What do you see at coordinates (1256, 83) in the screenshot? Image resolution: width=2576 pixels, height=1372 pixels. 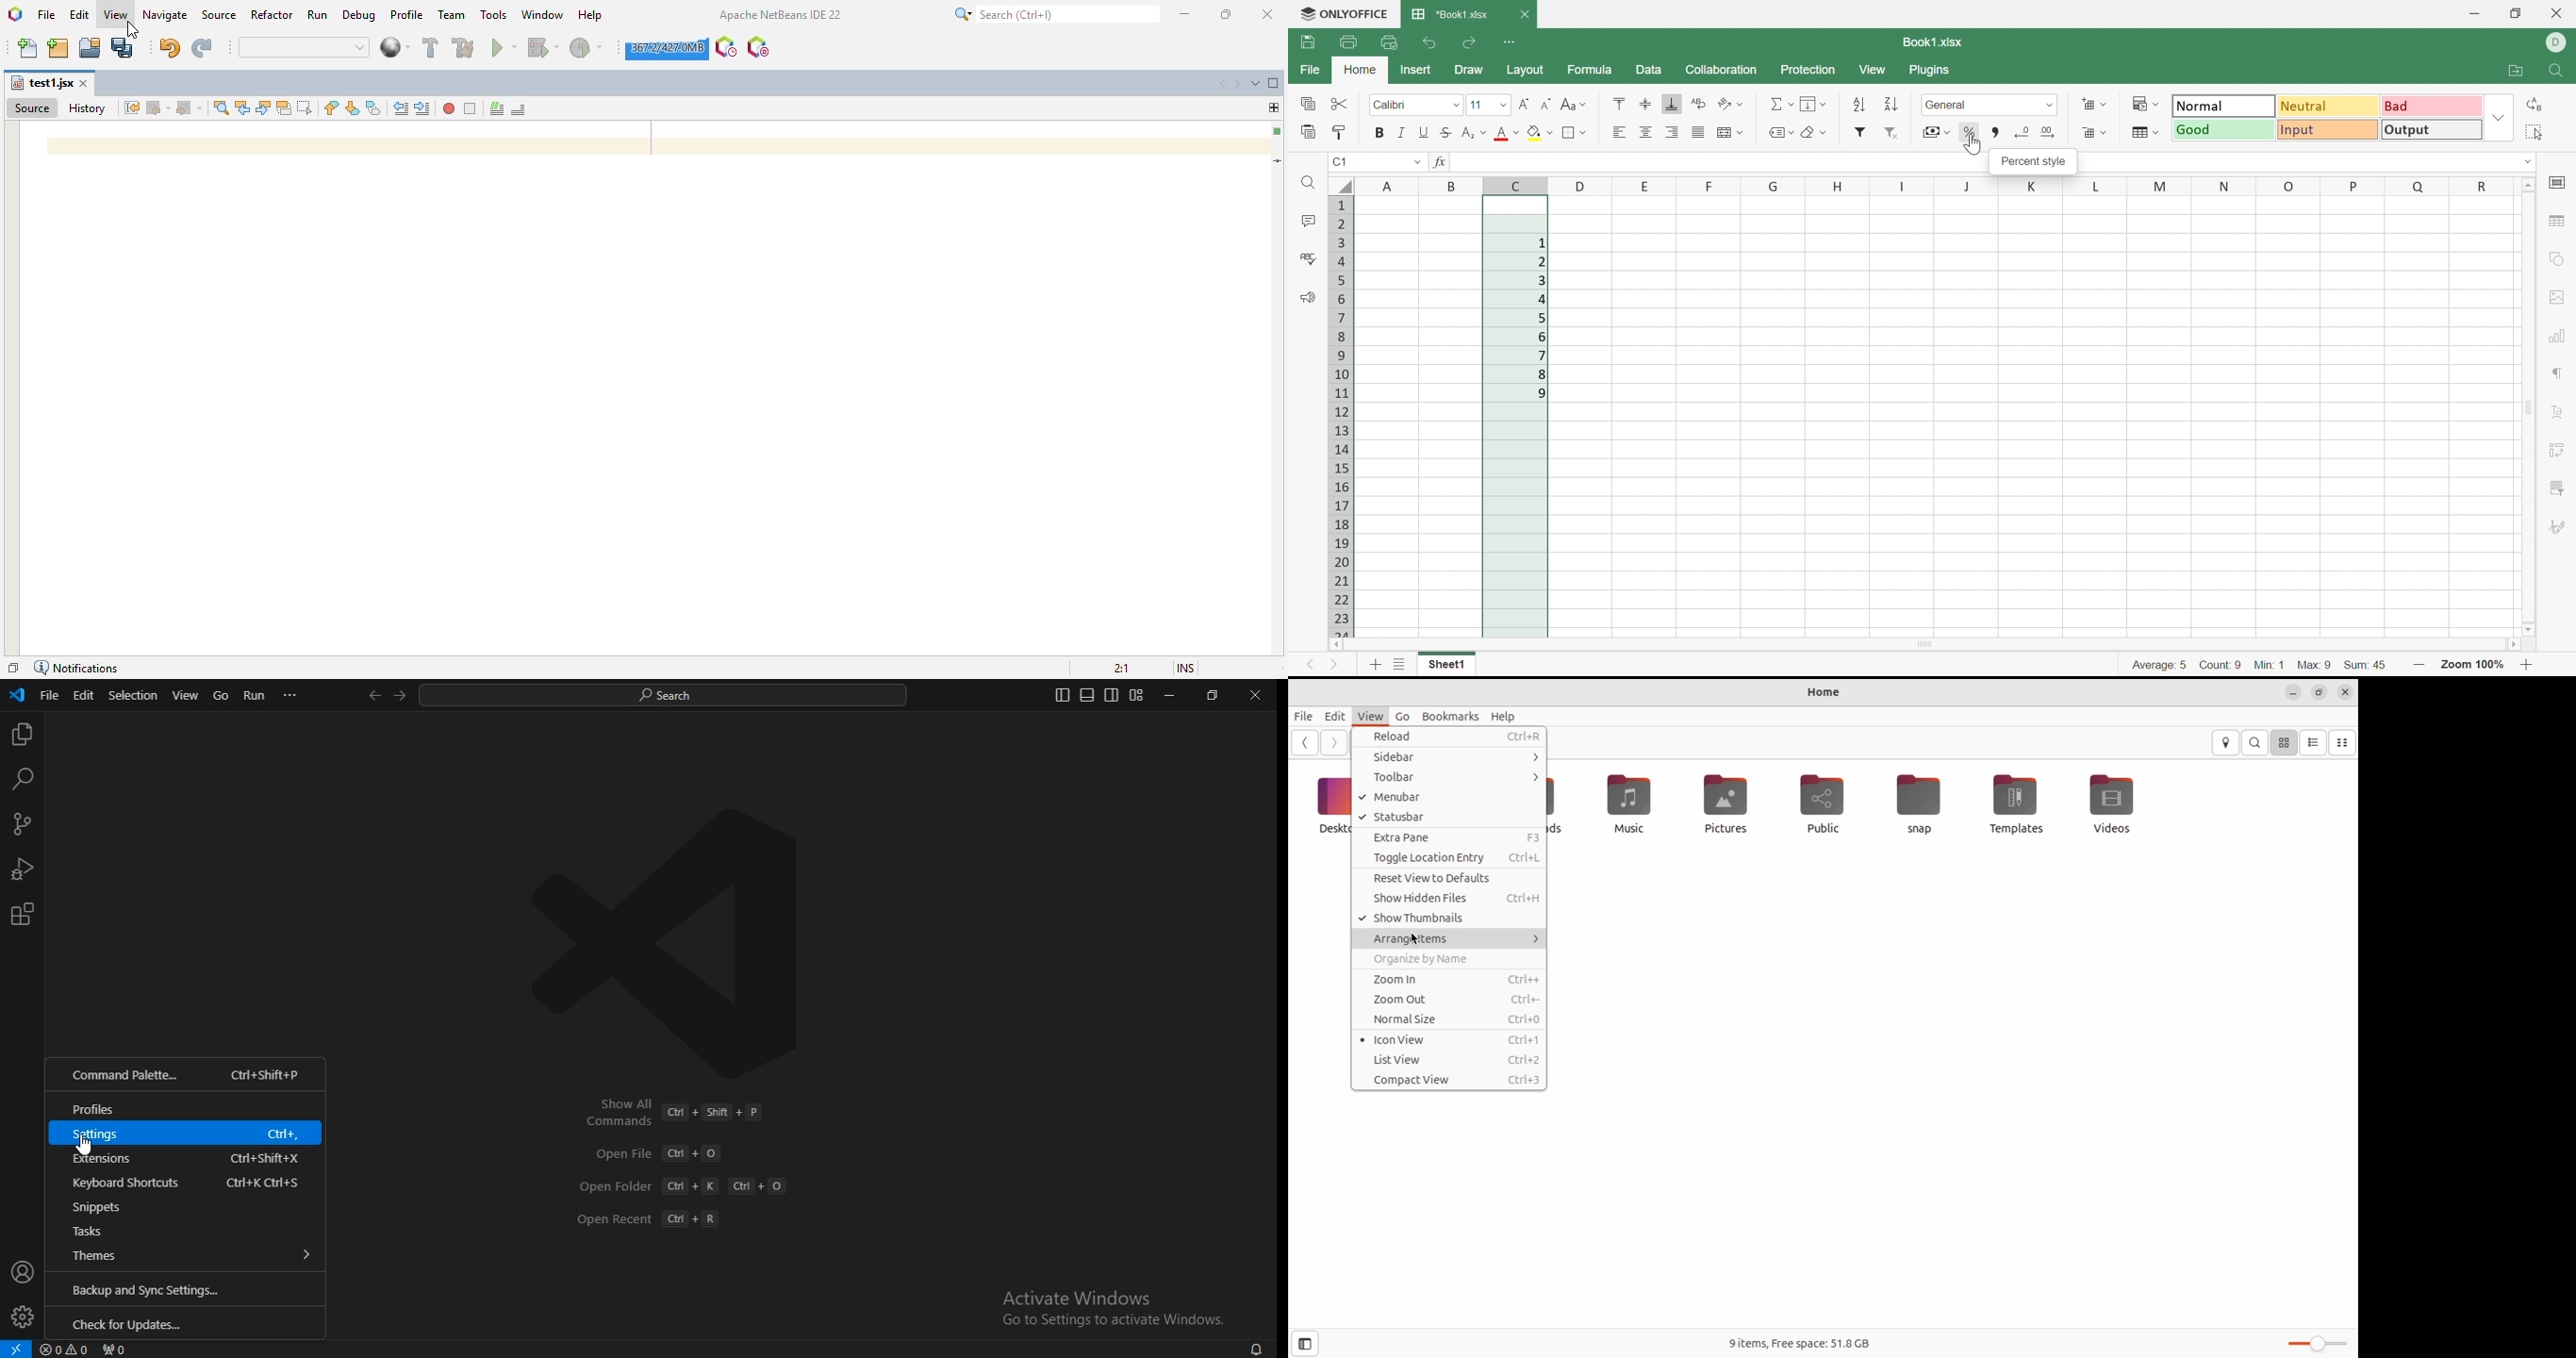 I see `show opened documents list` at bounding box center [1256, 83].